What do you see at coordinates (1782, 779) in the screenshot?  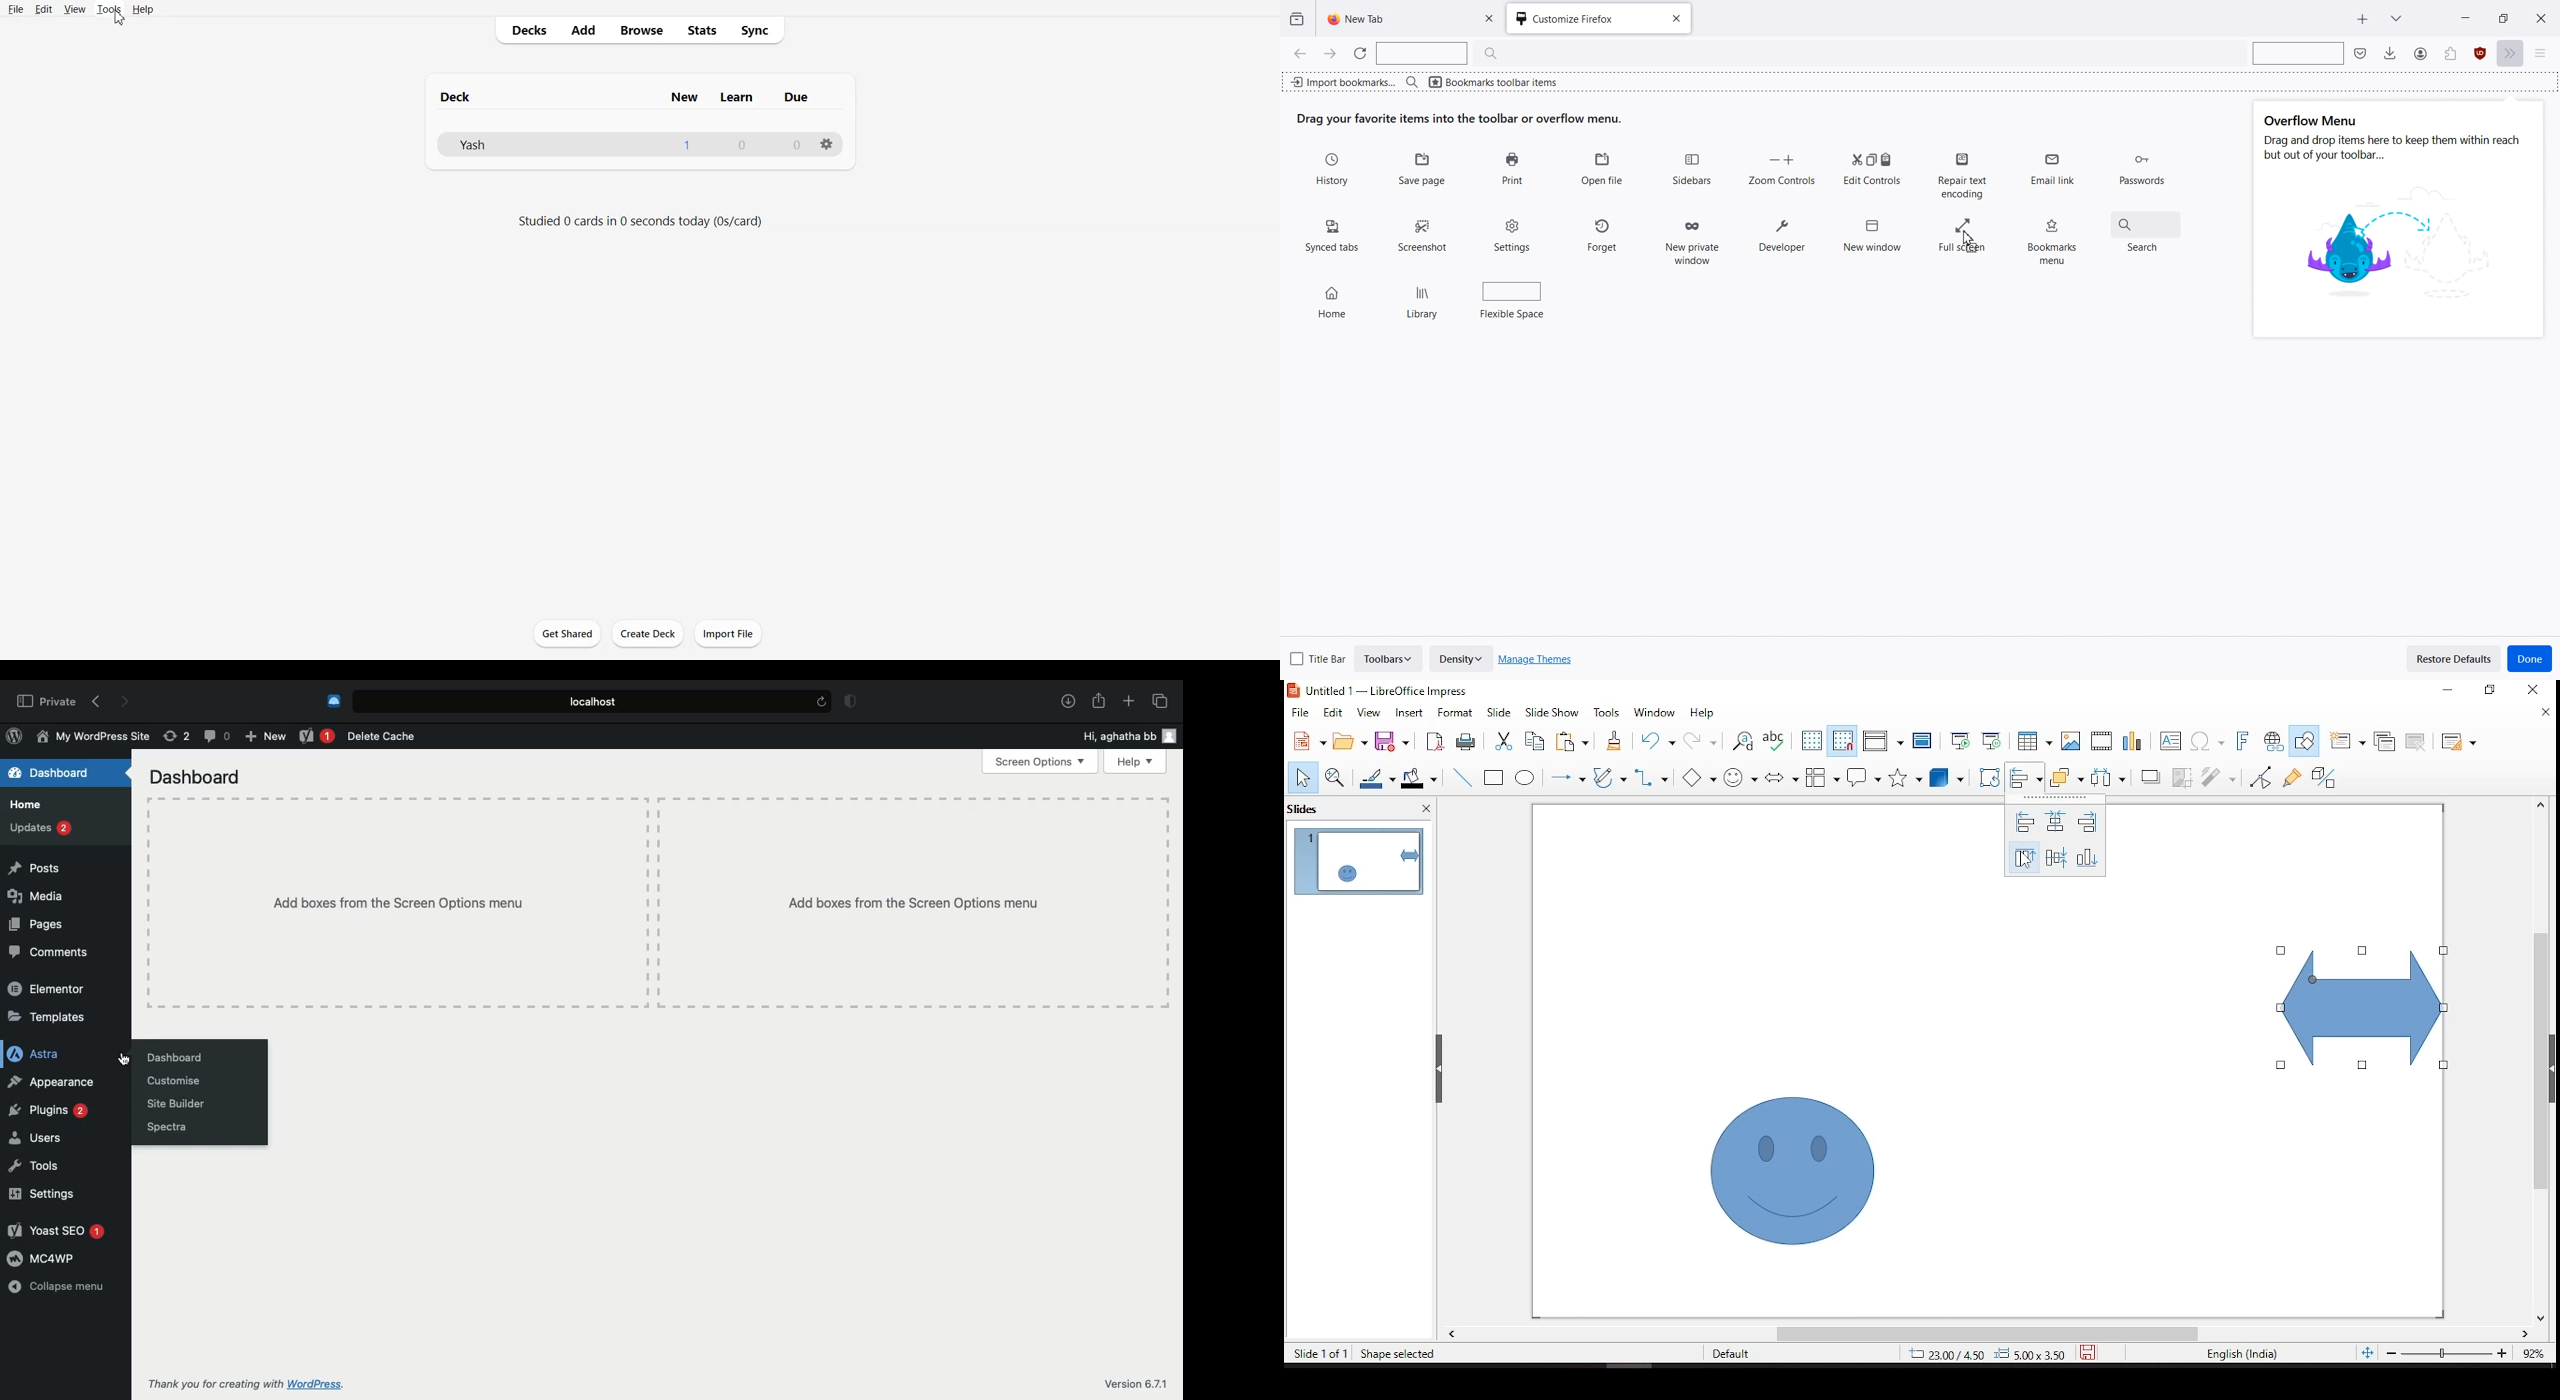 I see `block arrows` at bounding box center [1782, 779].